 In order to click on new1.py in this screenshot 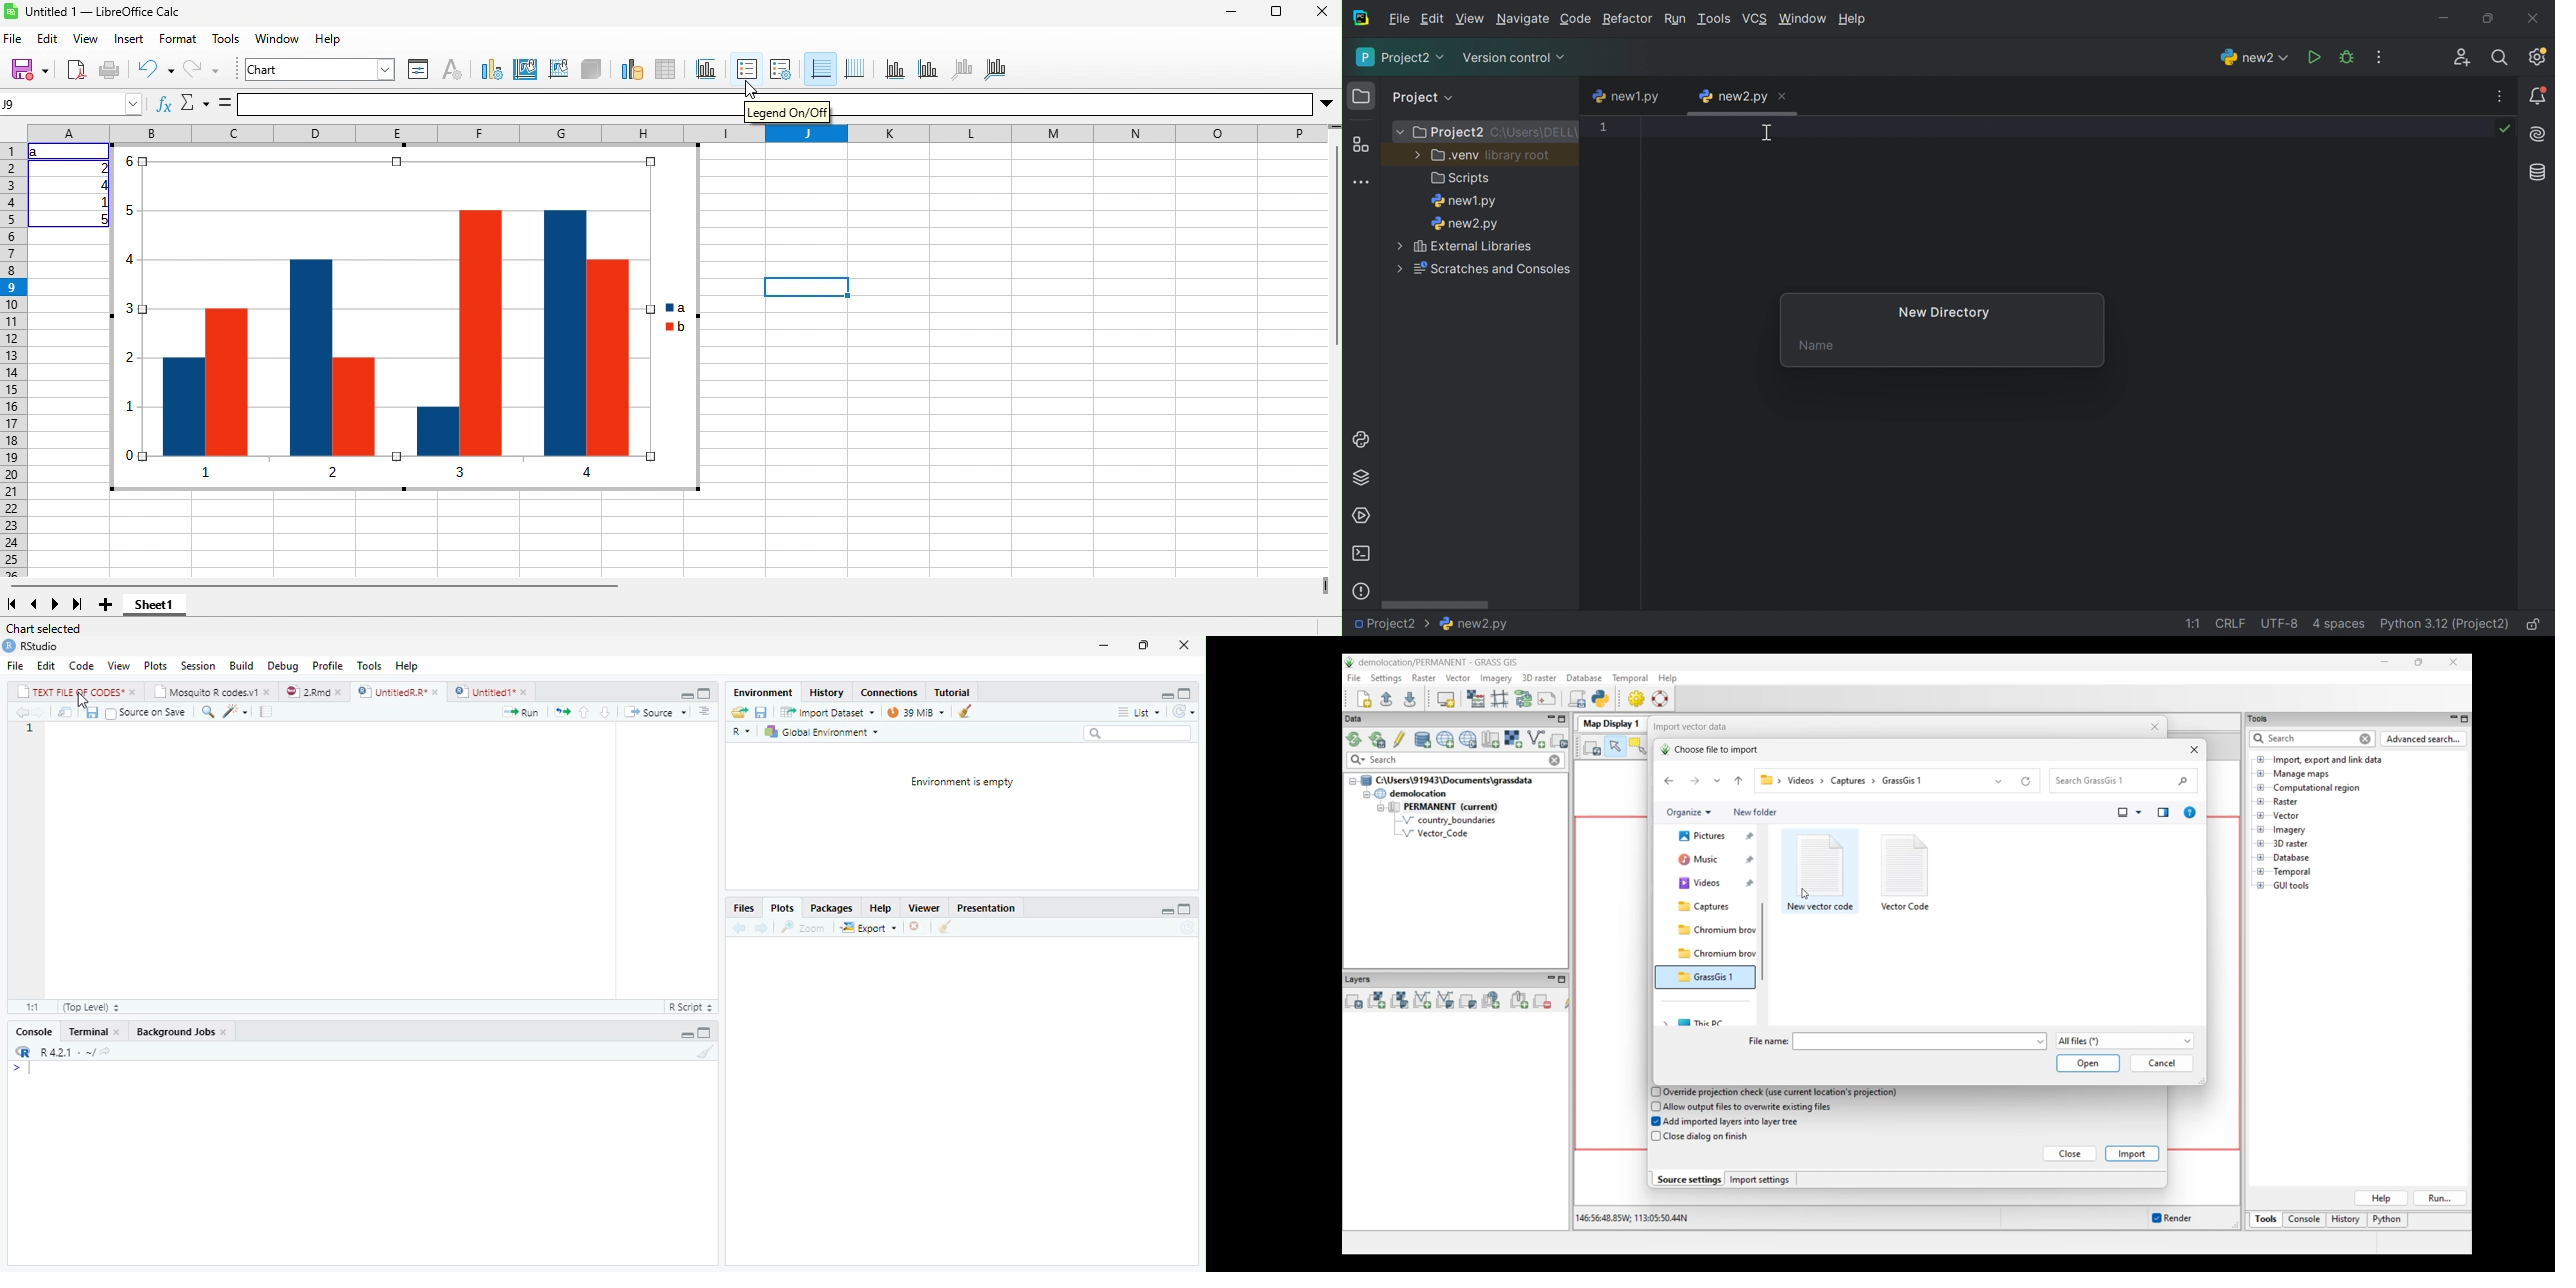, I will do `click(1466, 200)`.